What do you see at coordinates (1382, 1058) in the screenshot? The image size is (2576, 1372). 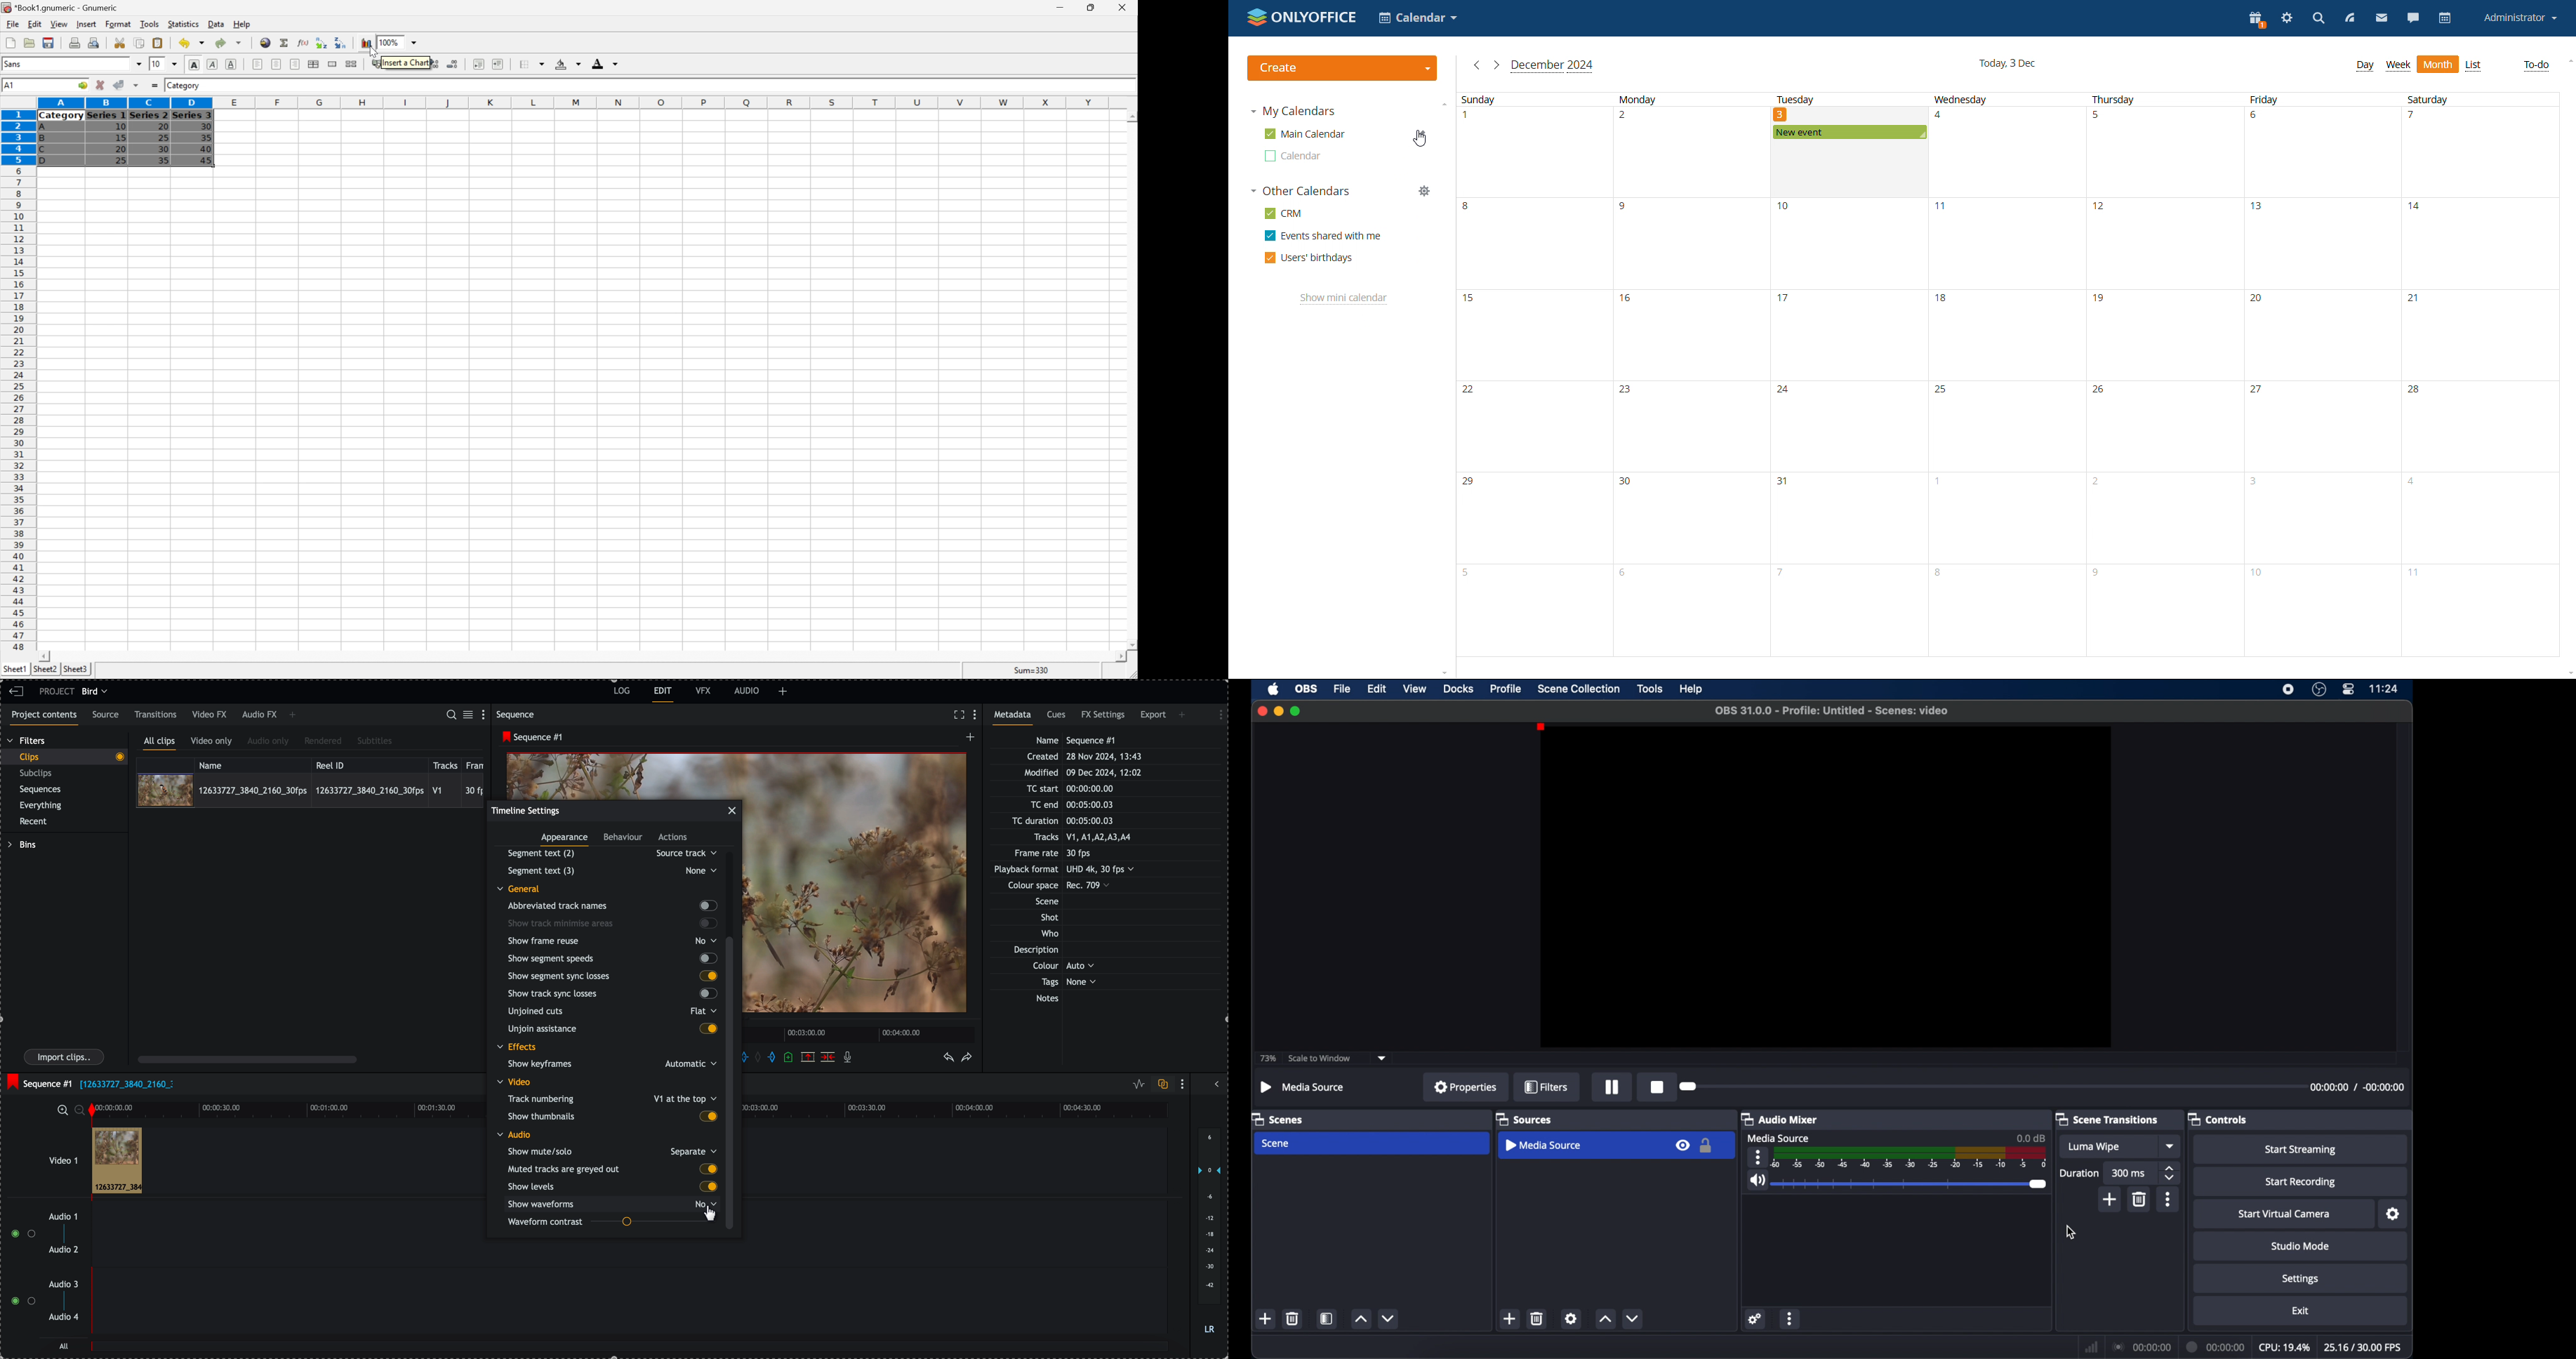 I see `dropdown` at bounding box center [1382, 1058].